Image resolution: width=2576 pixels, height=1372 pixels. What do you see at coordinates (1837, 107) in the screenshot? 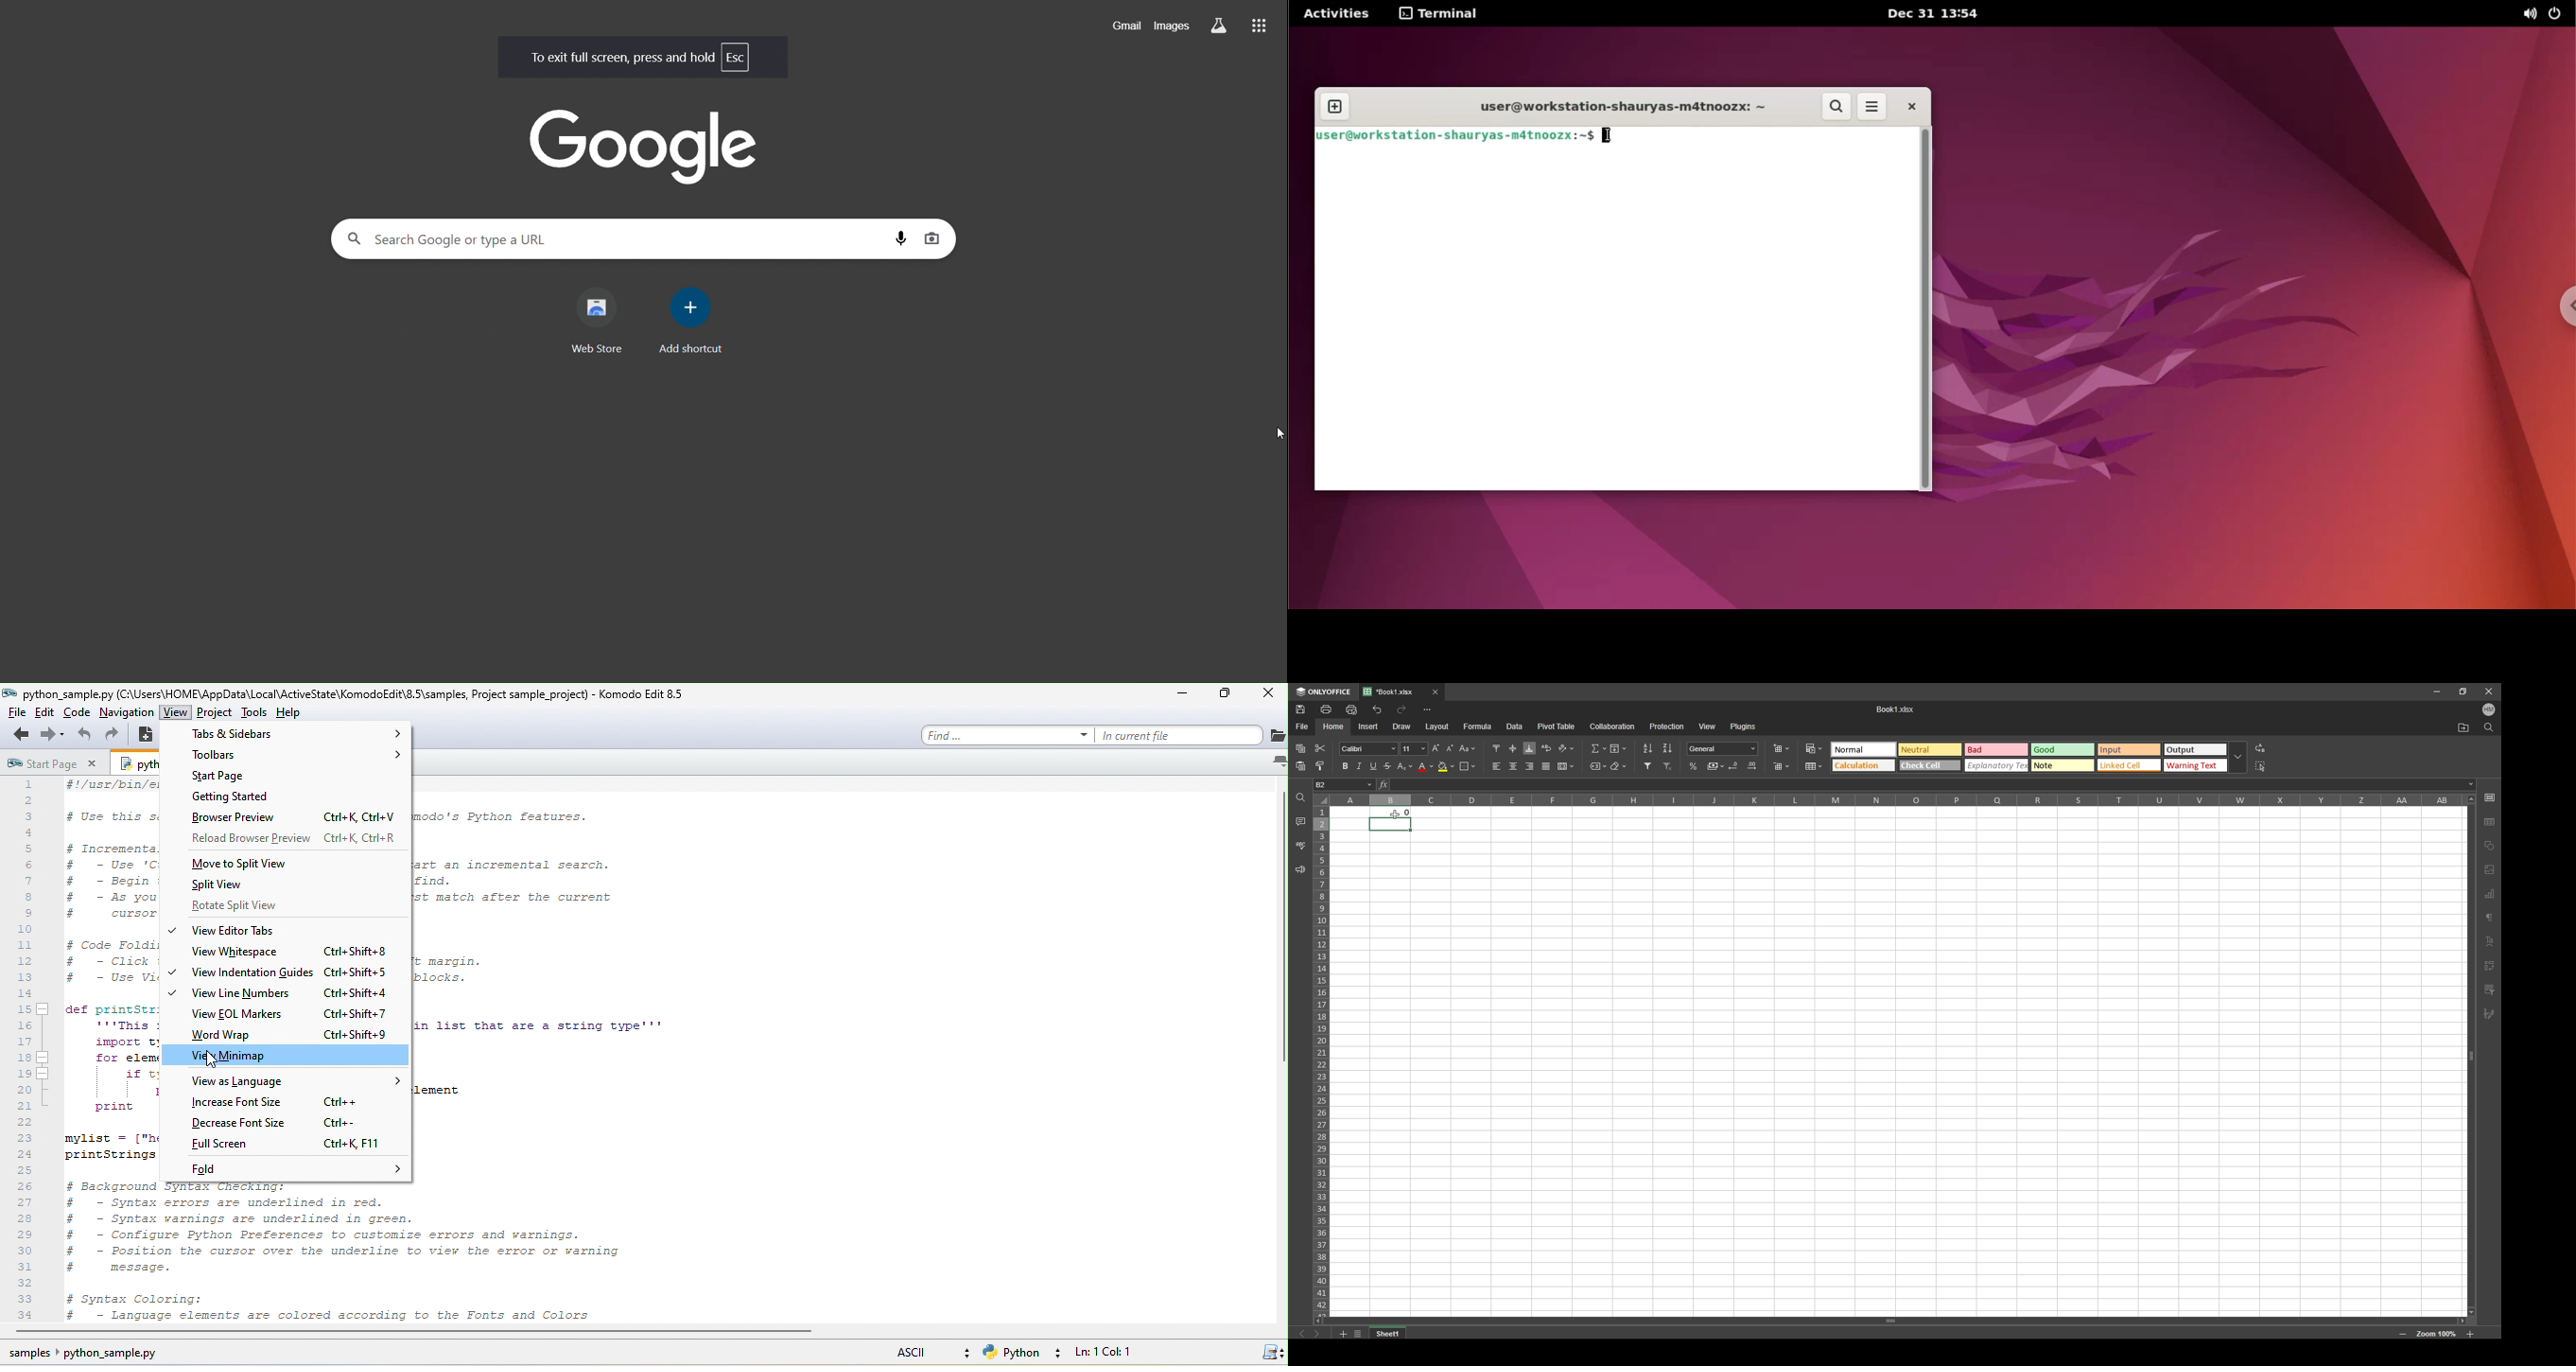
I see `search` at bounding box center [1837, 107].